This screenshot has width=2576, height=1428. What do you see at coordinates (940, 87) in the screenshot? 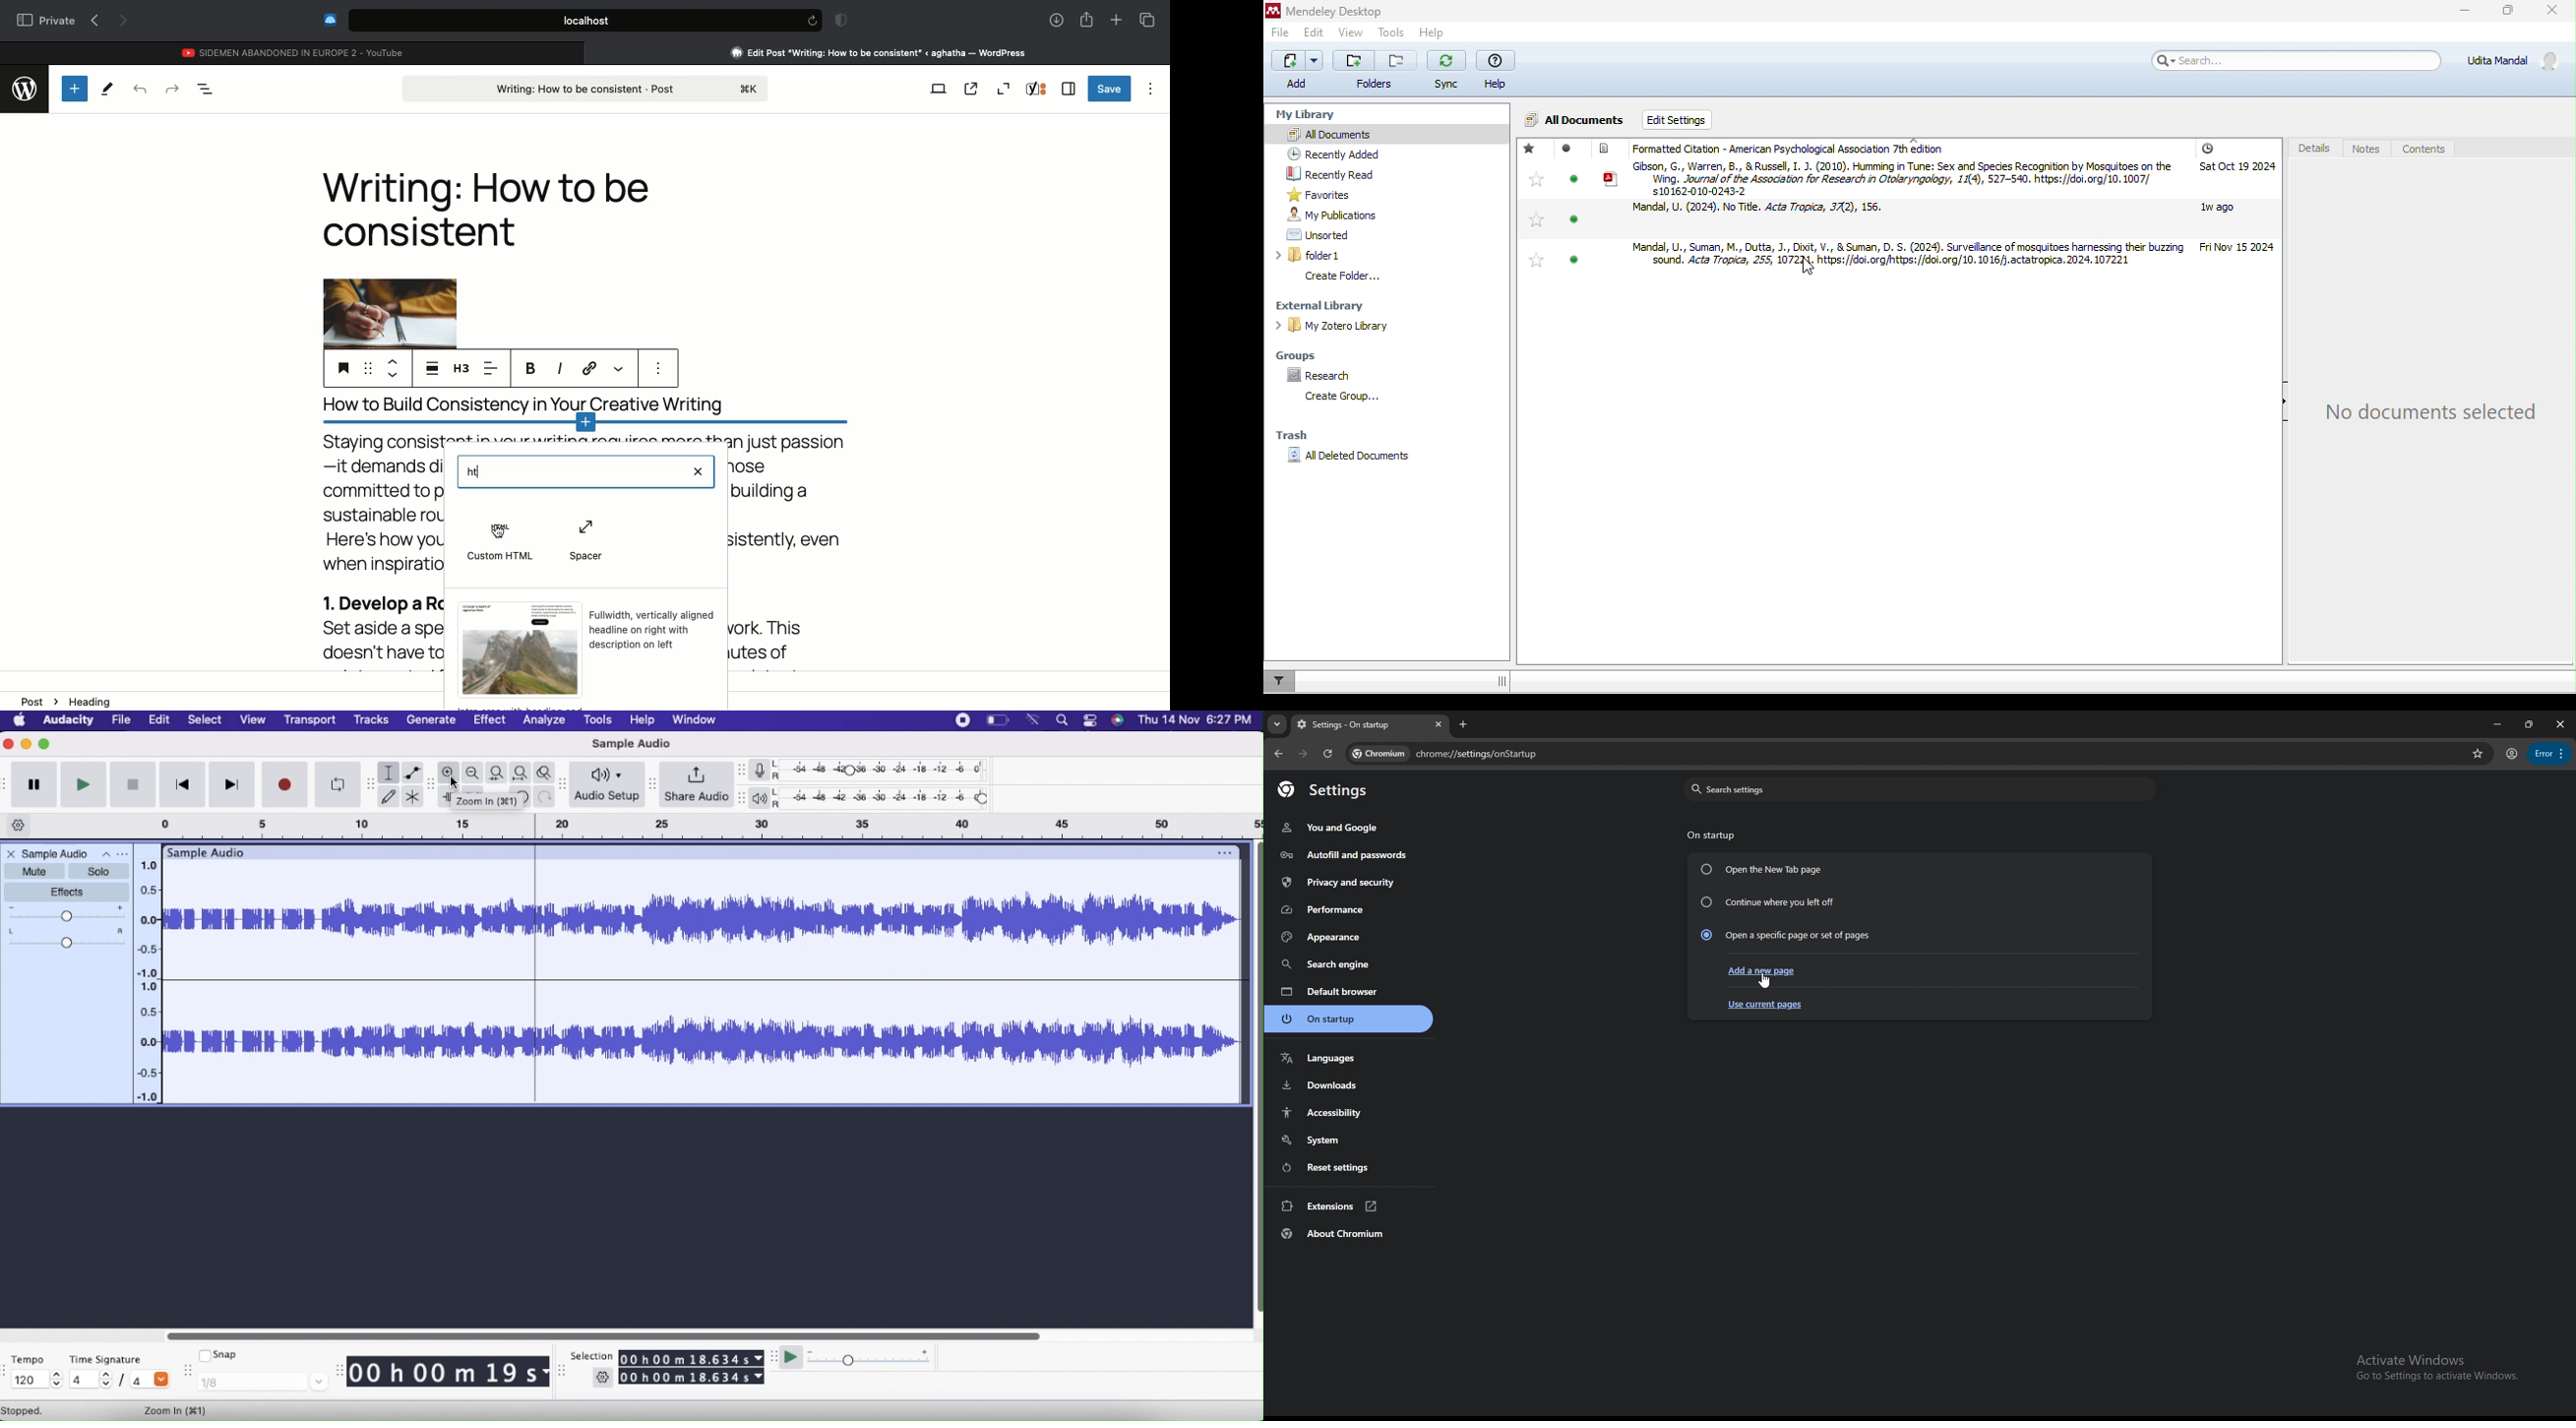
I see `View` at bounding box center [940, 87].